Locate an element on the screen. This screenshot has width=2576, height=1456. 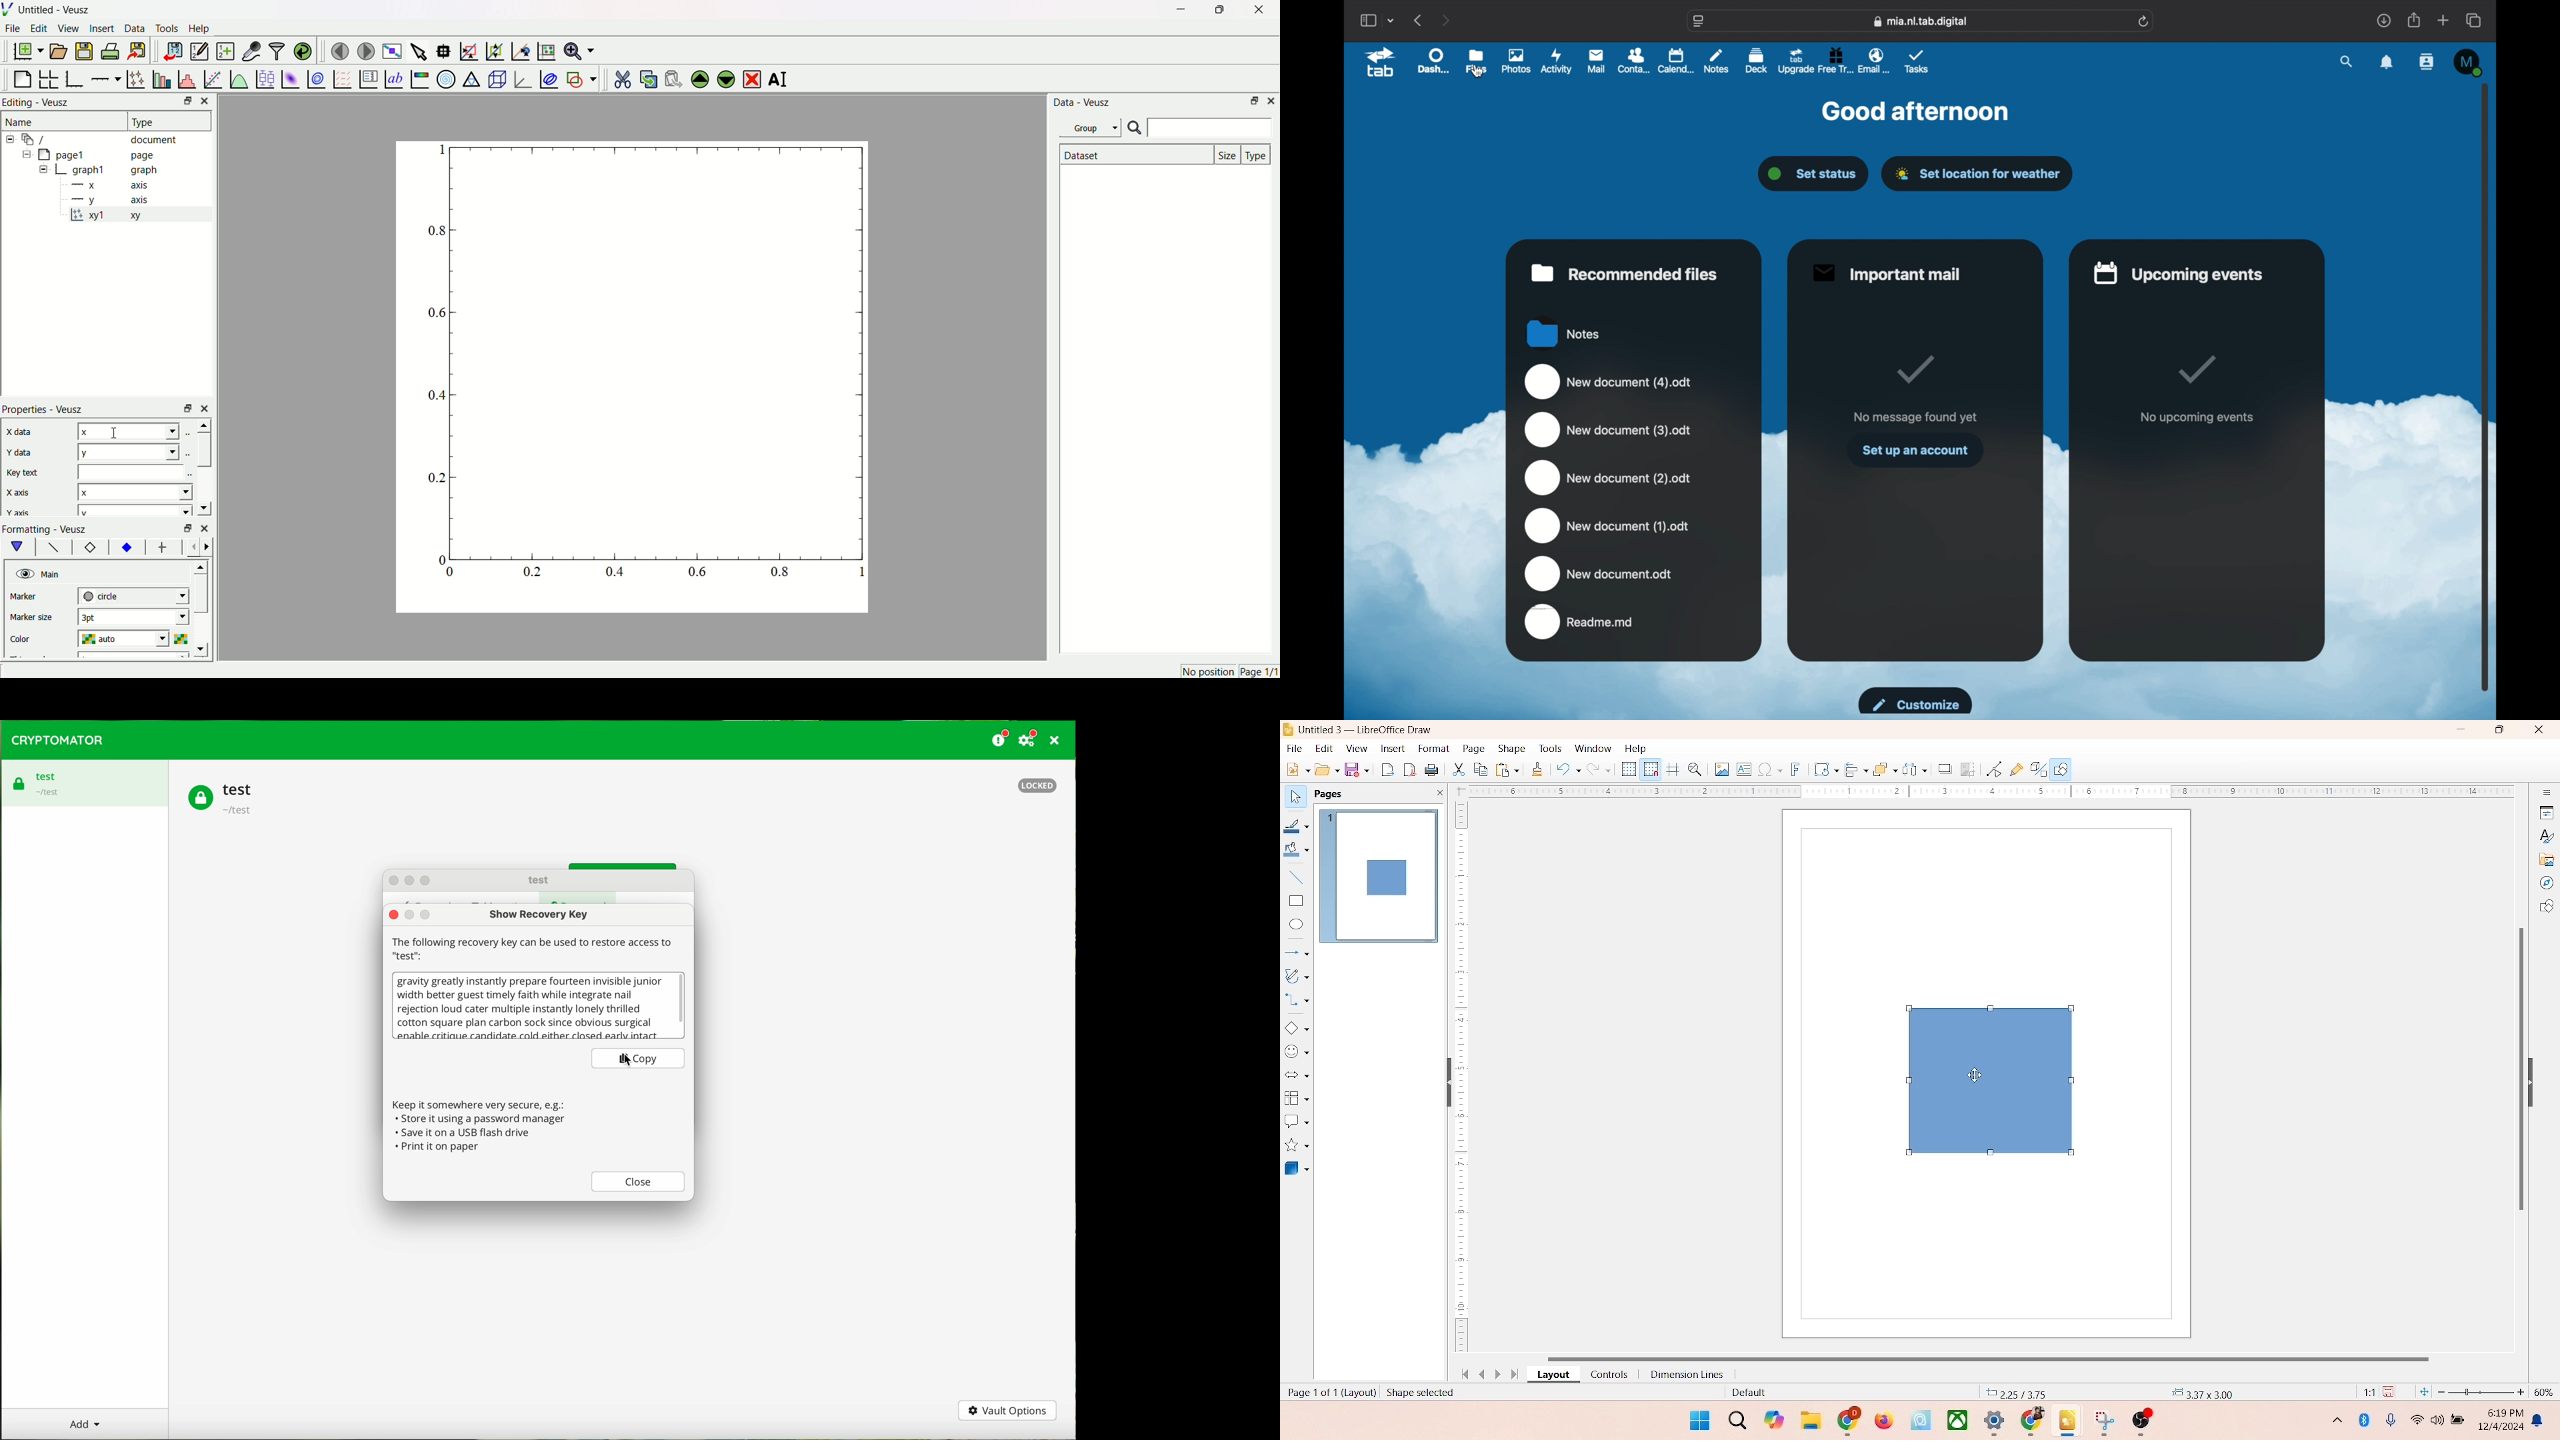
hide is located at coordinates (1445, 1084).